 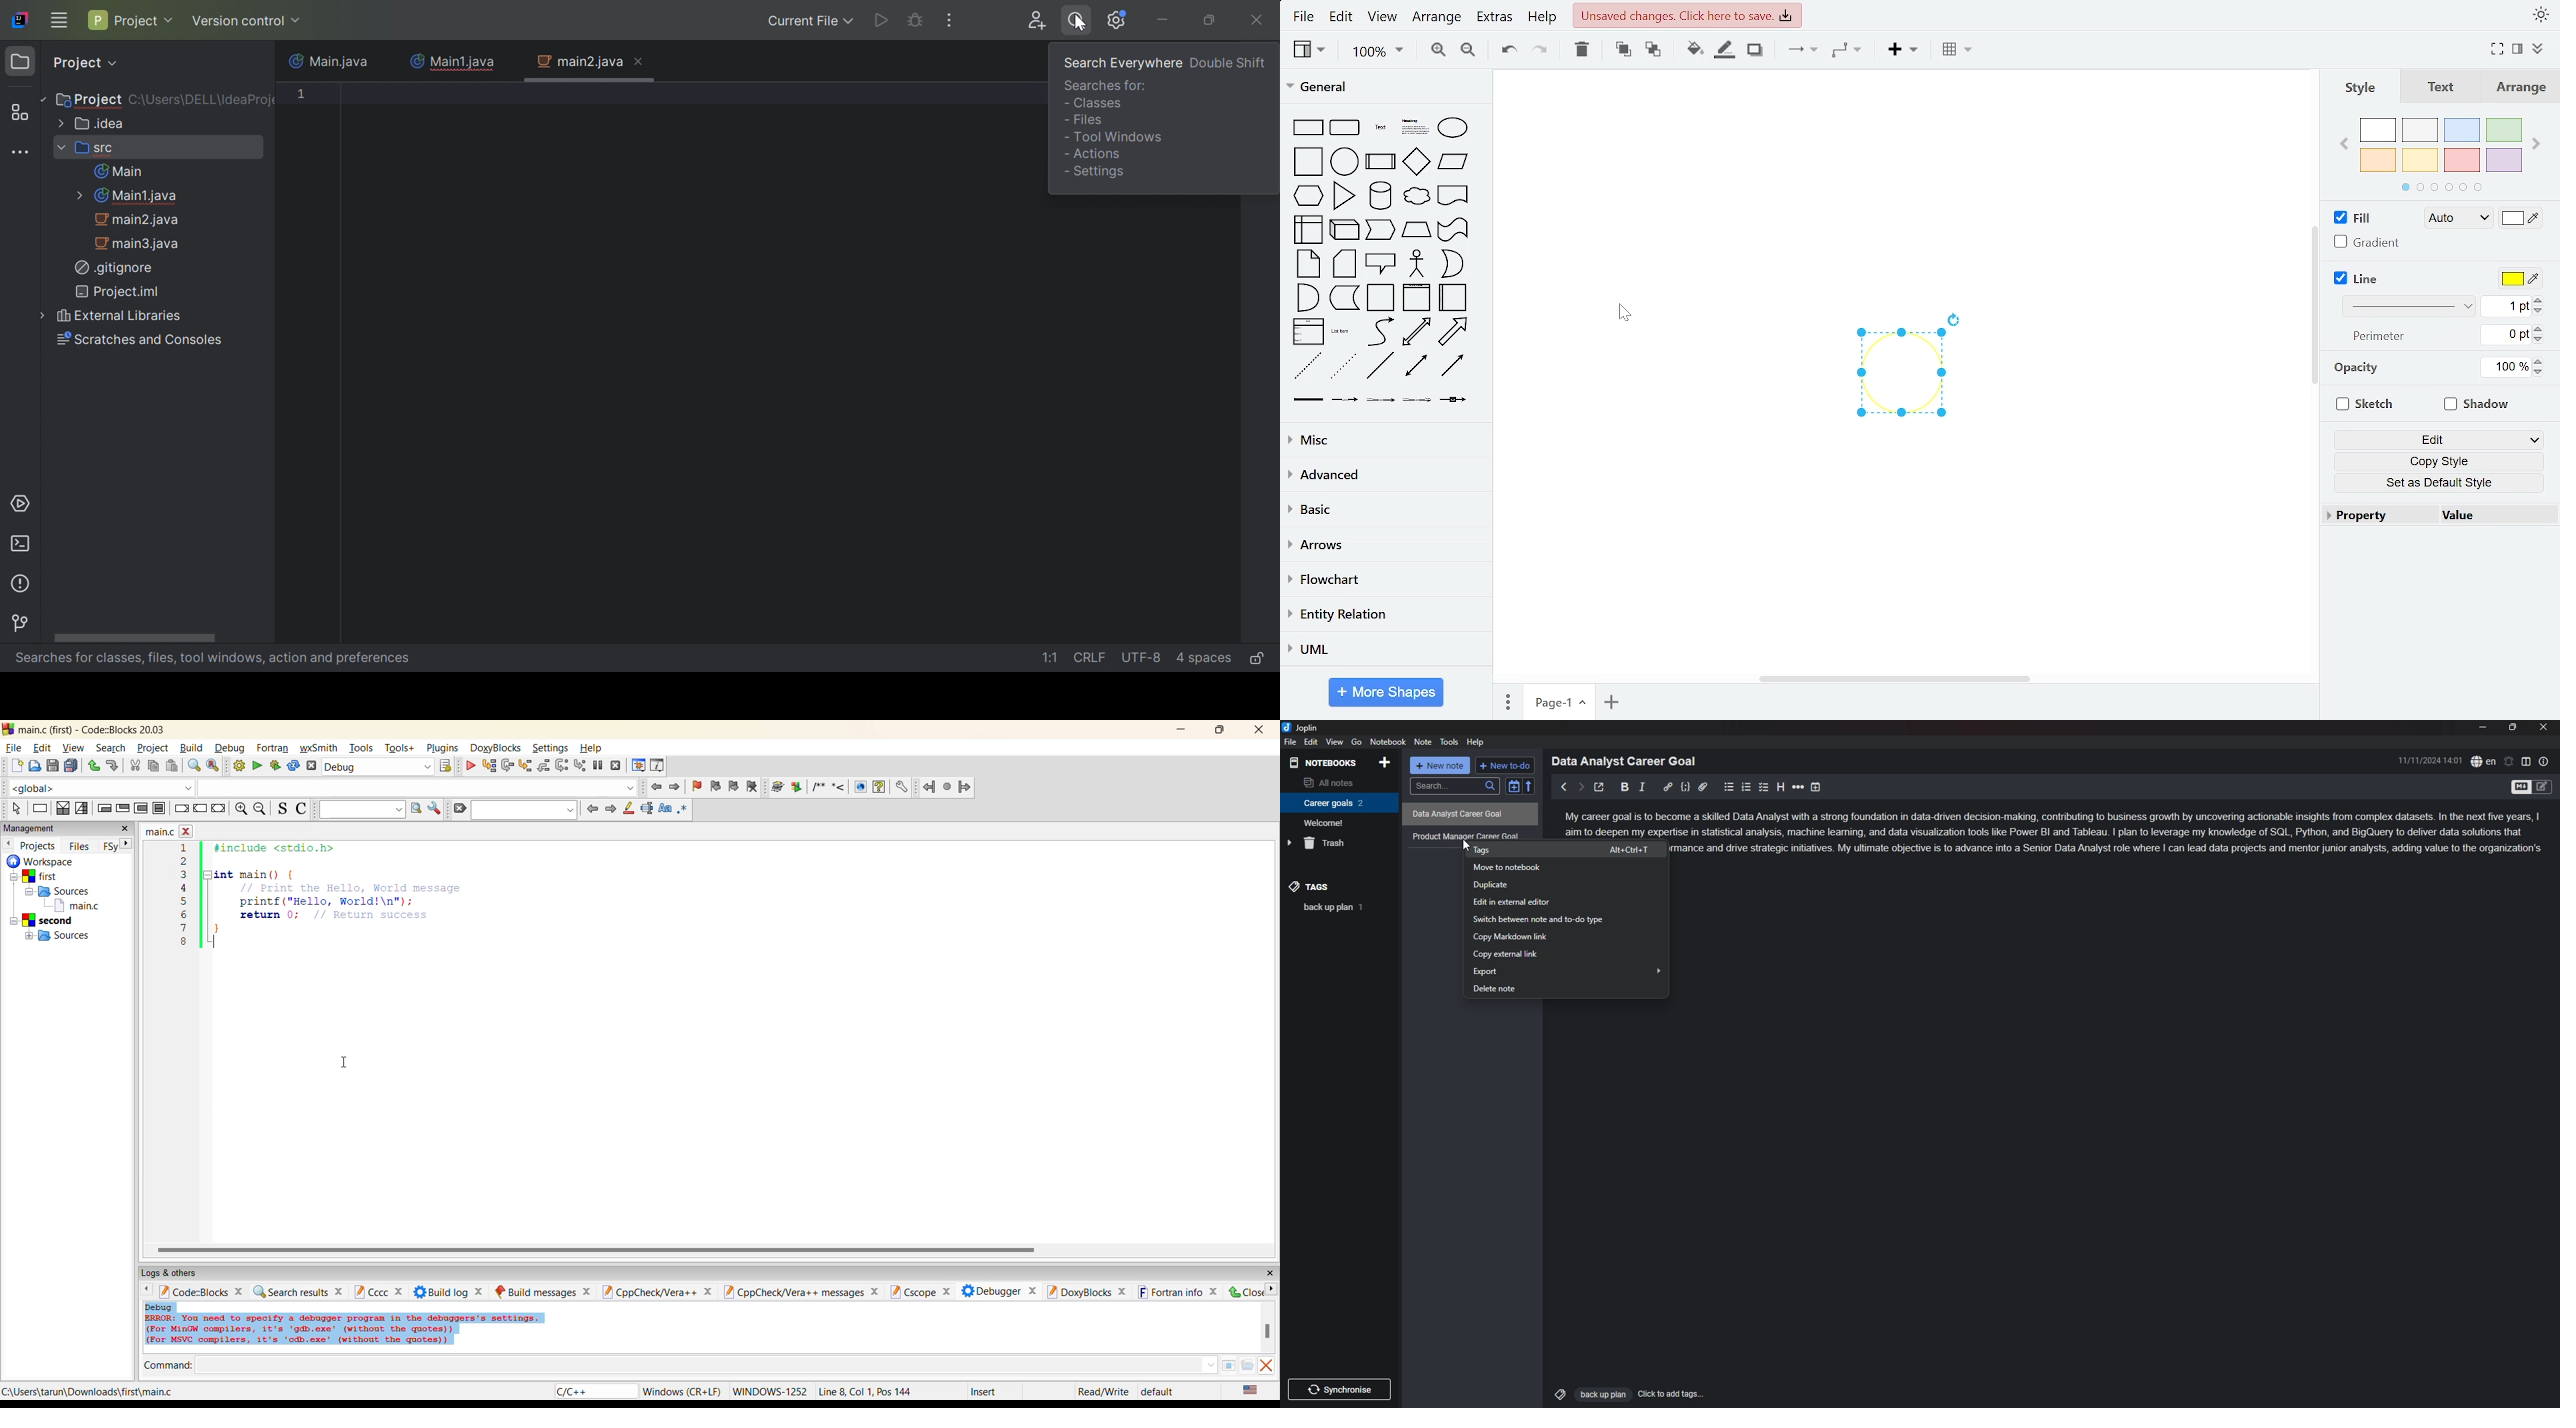 I want to click on line style, so click(x=2410, y=305).